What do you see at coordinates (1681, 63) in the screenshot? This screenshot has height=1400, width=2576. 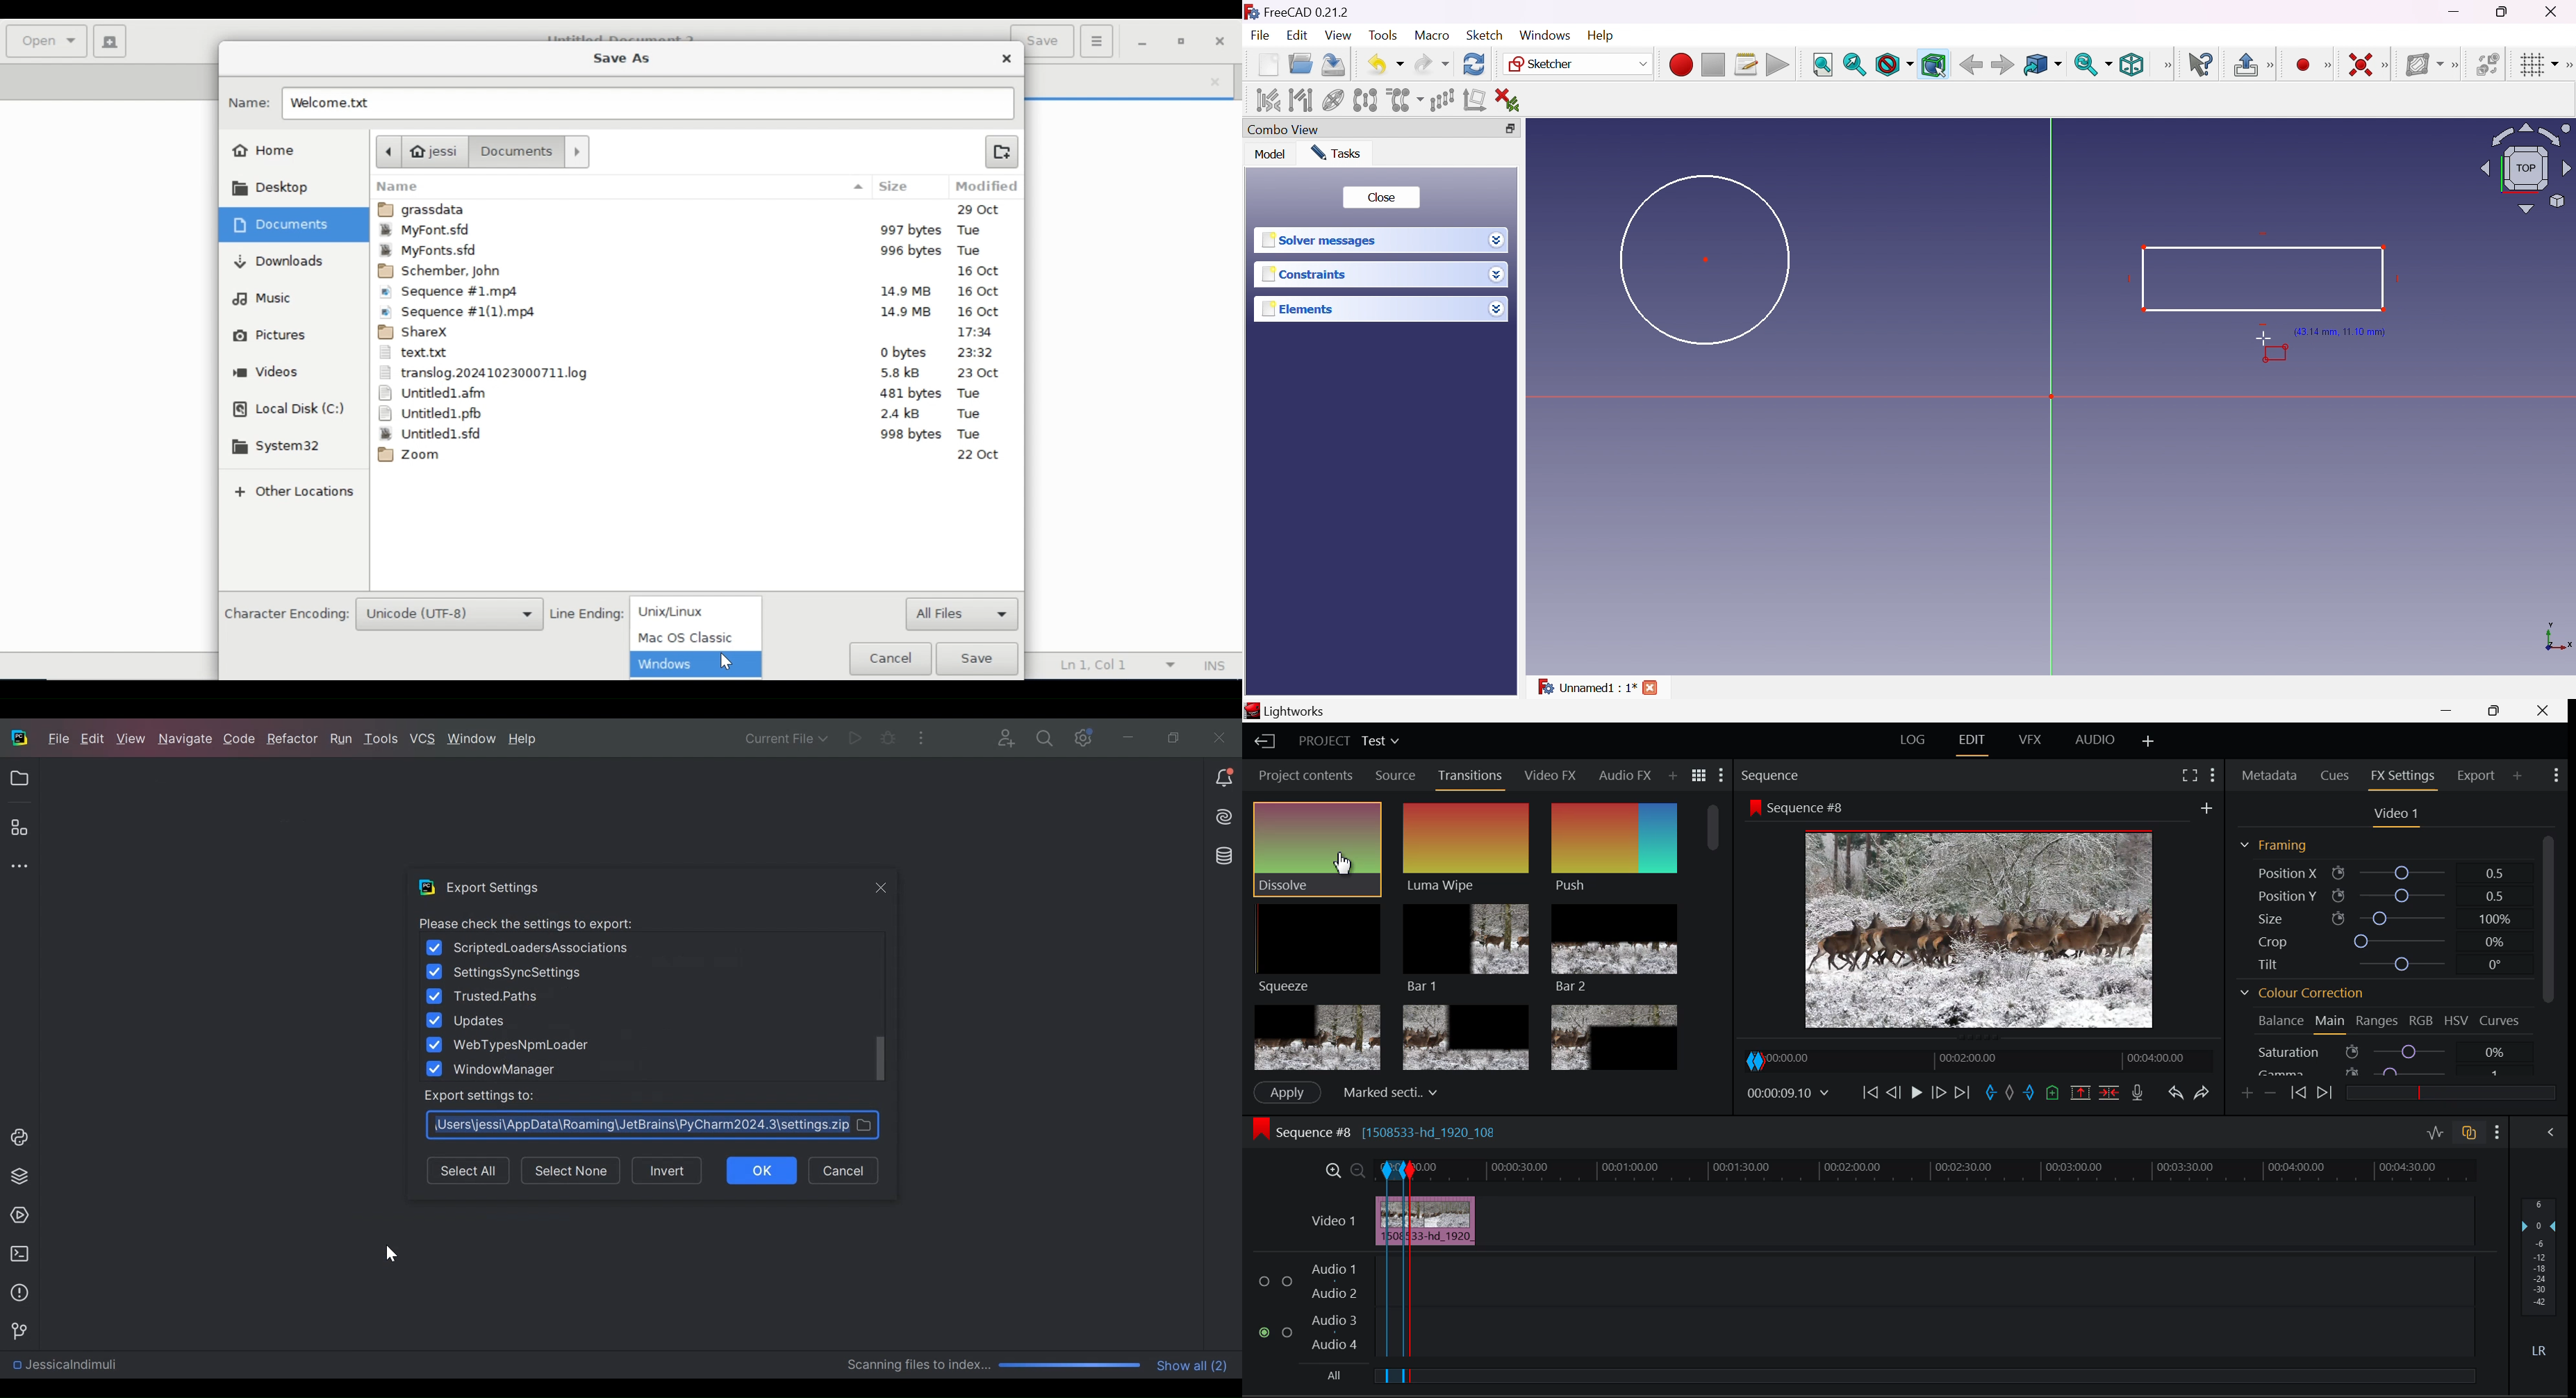 I see `Macro recording...` at bounding box center [1681, 63].